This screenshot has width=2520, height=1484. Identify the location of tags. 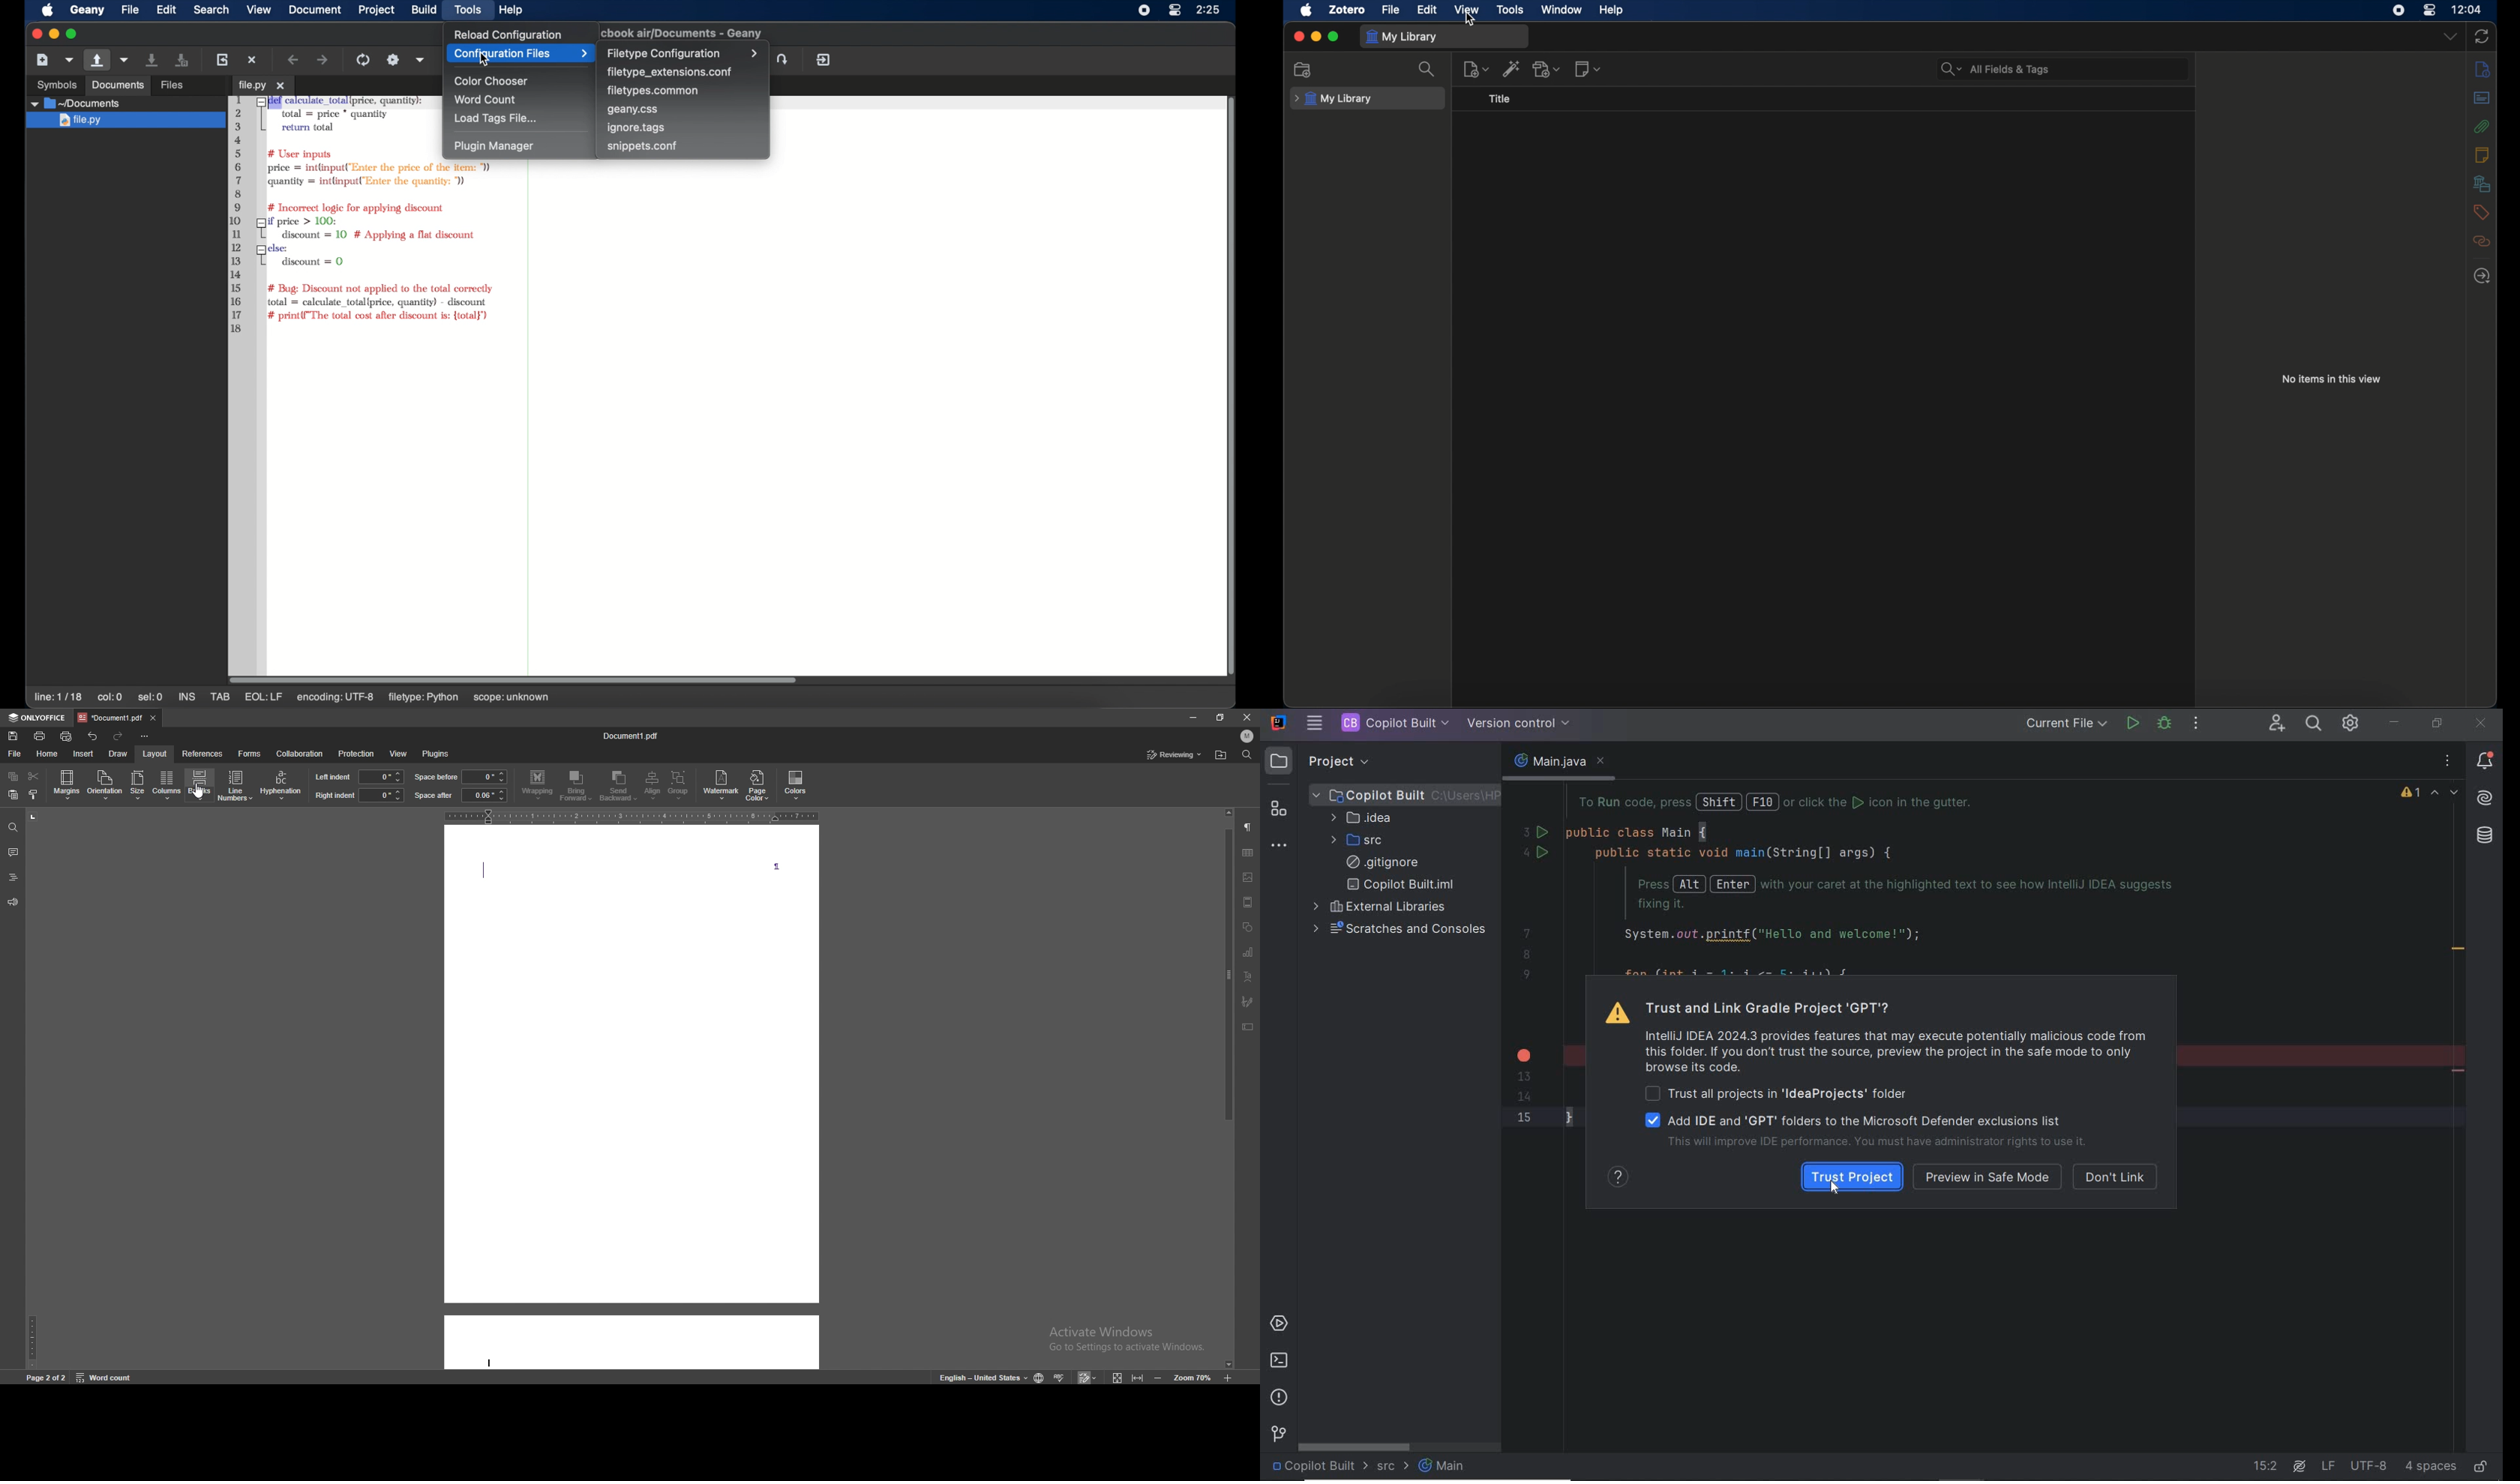
(2481, 211).